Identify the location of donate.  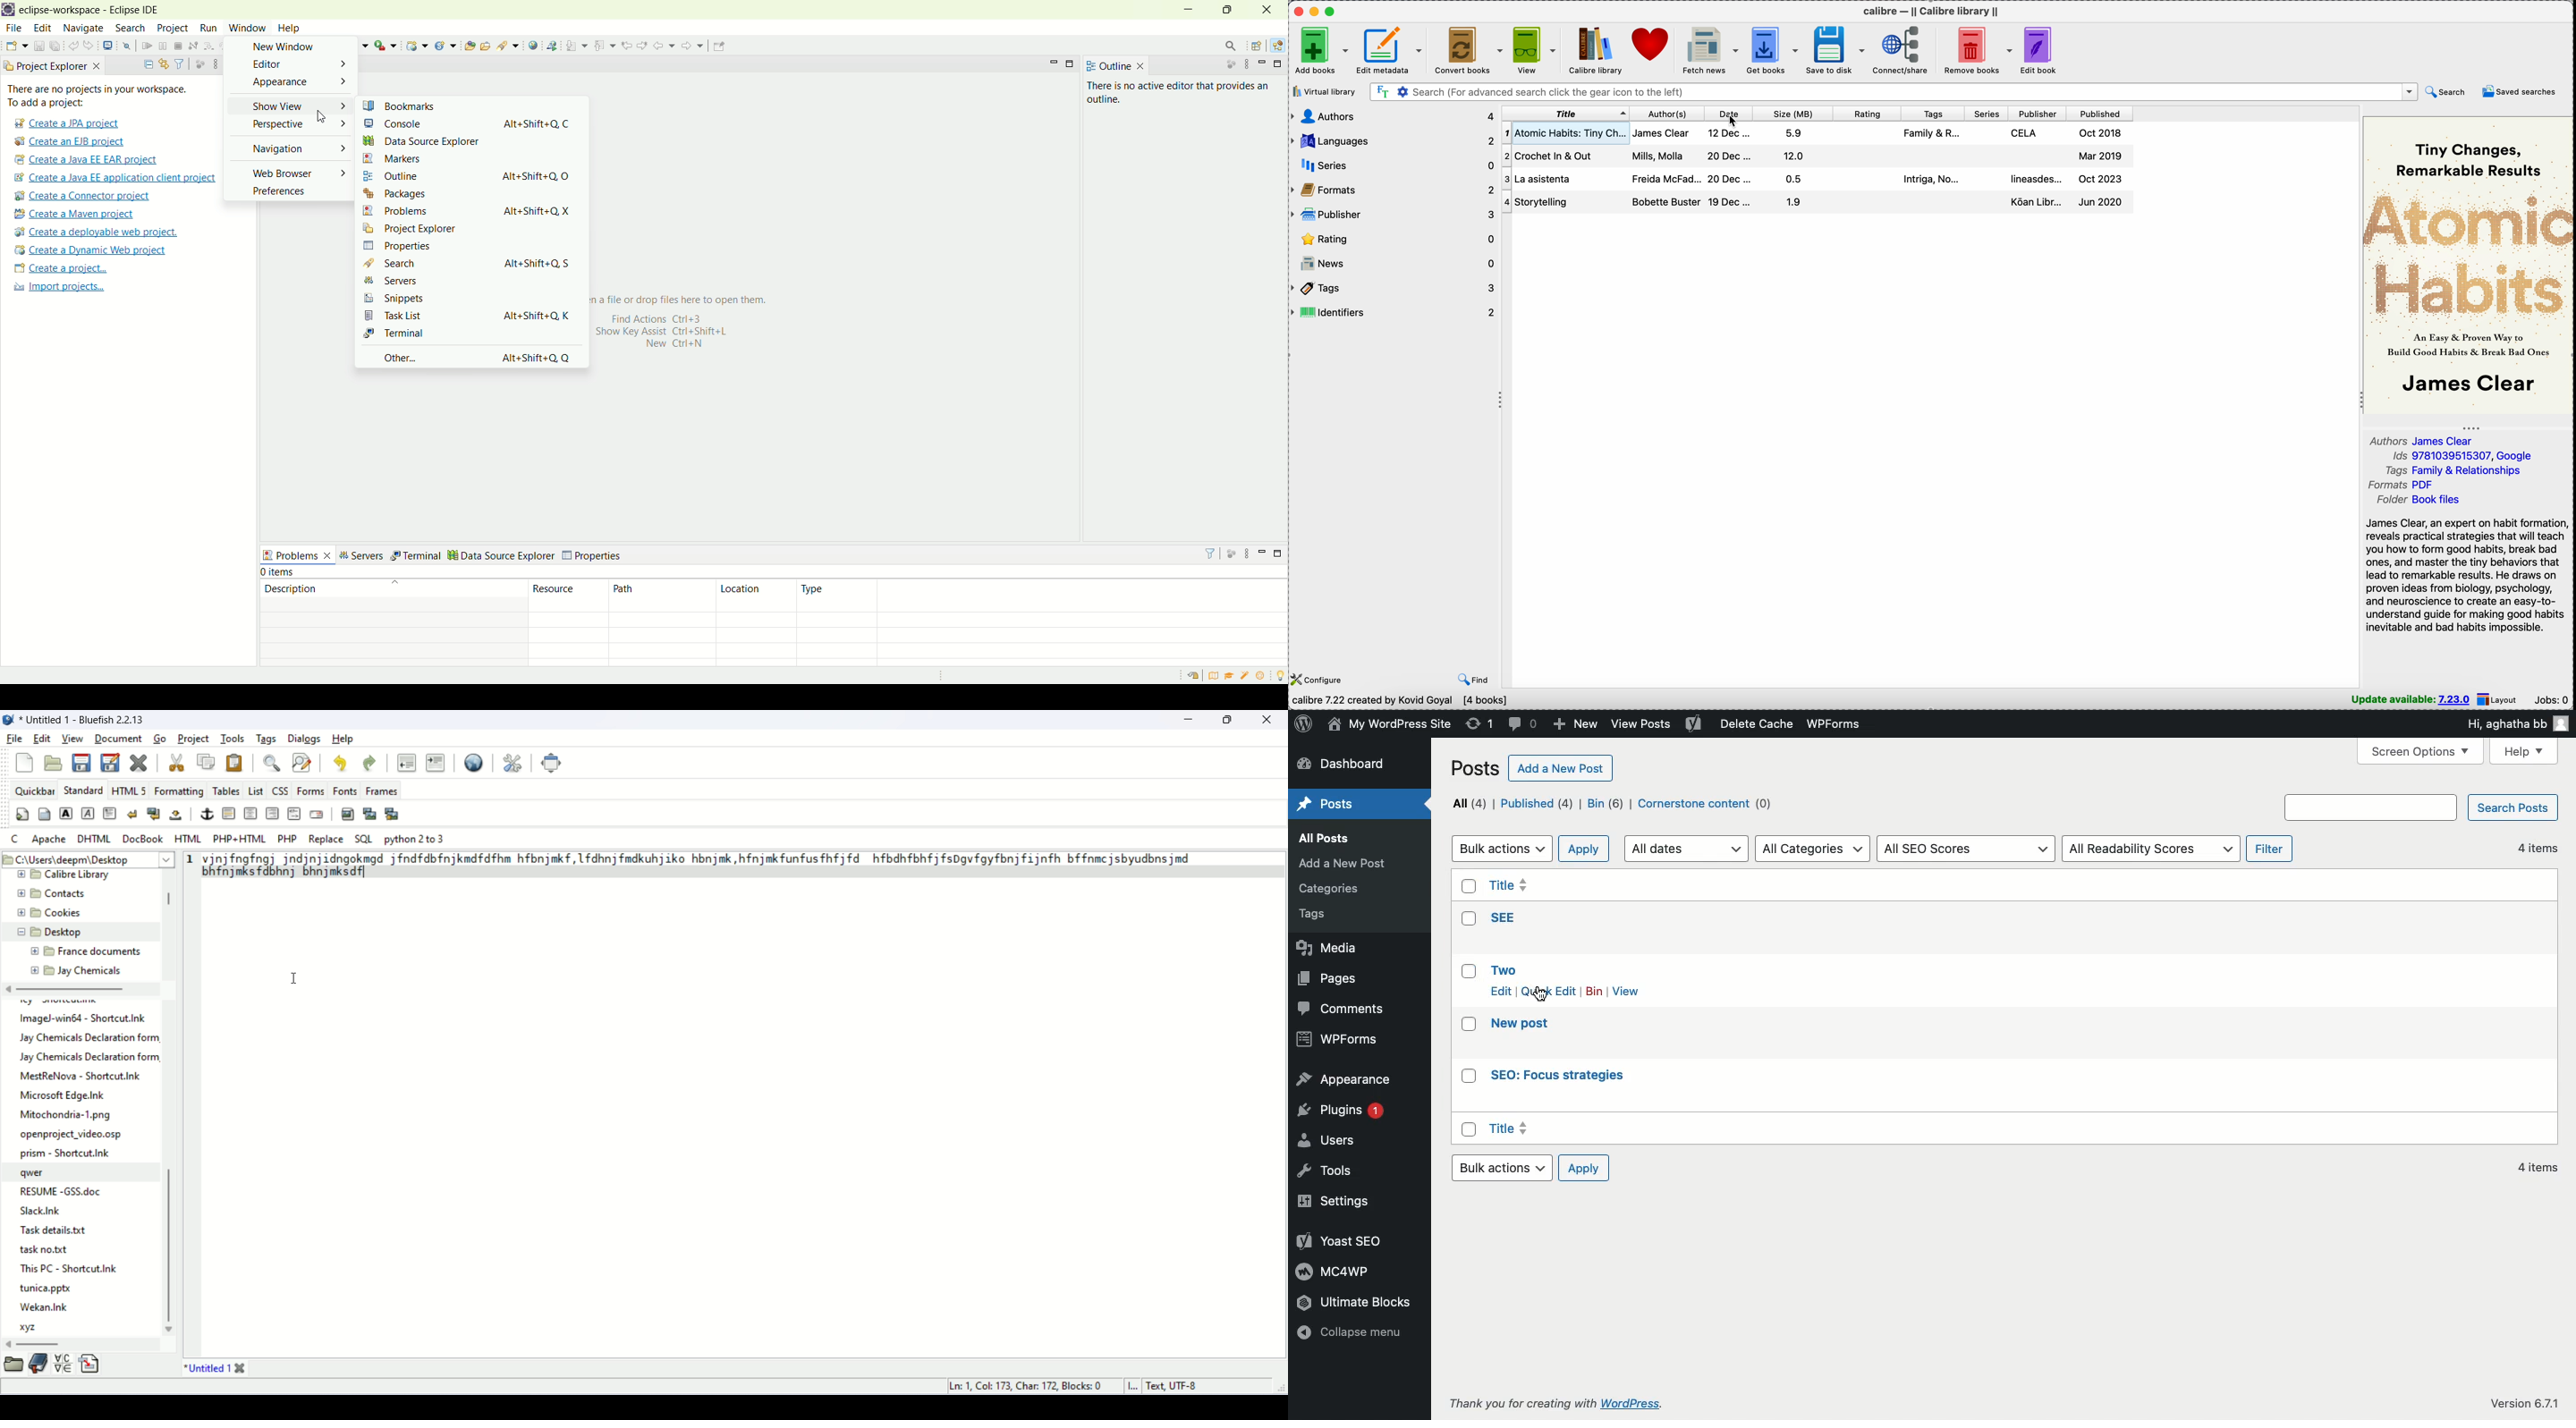
(1651, 46).